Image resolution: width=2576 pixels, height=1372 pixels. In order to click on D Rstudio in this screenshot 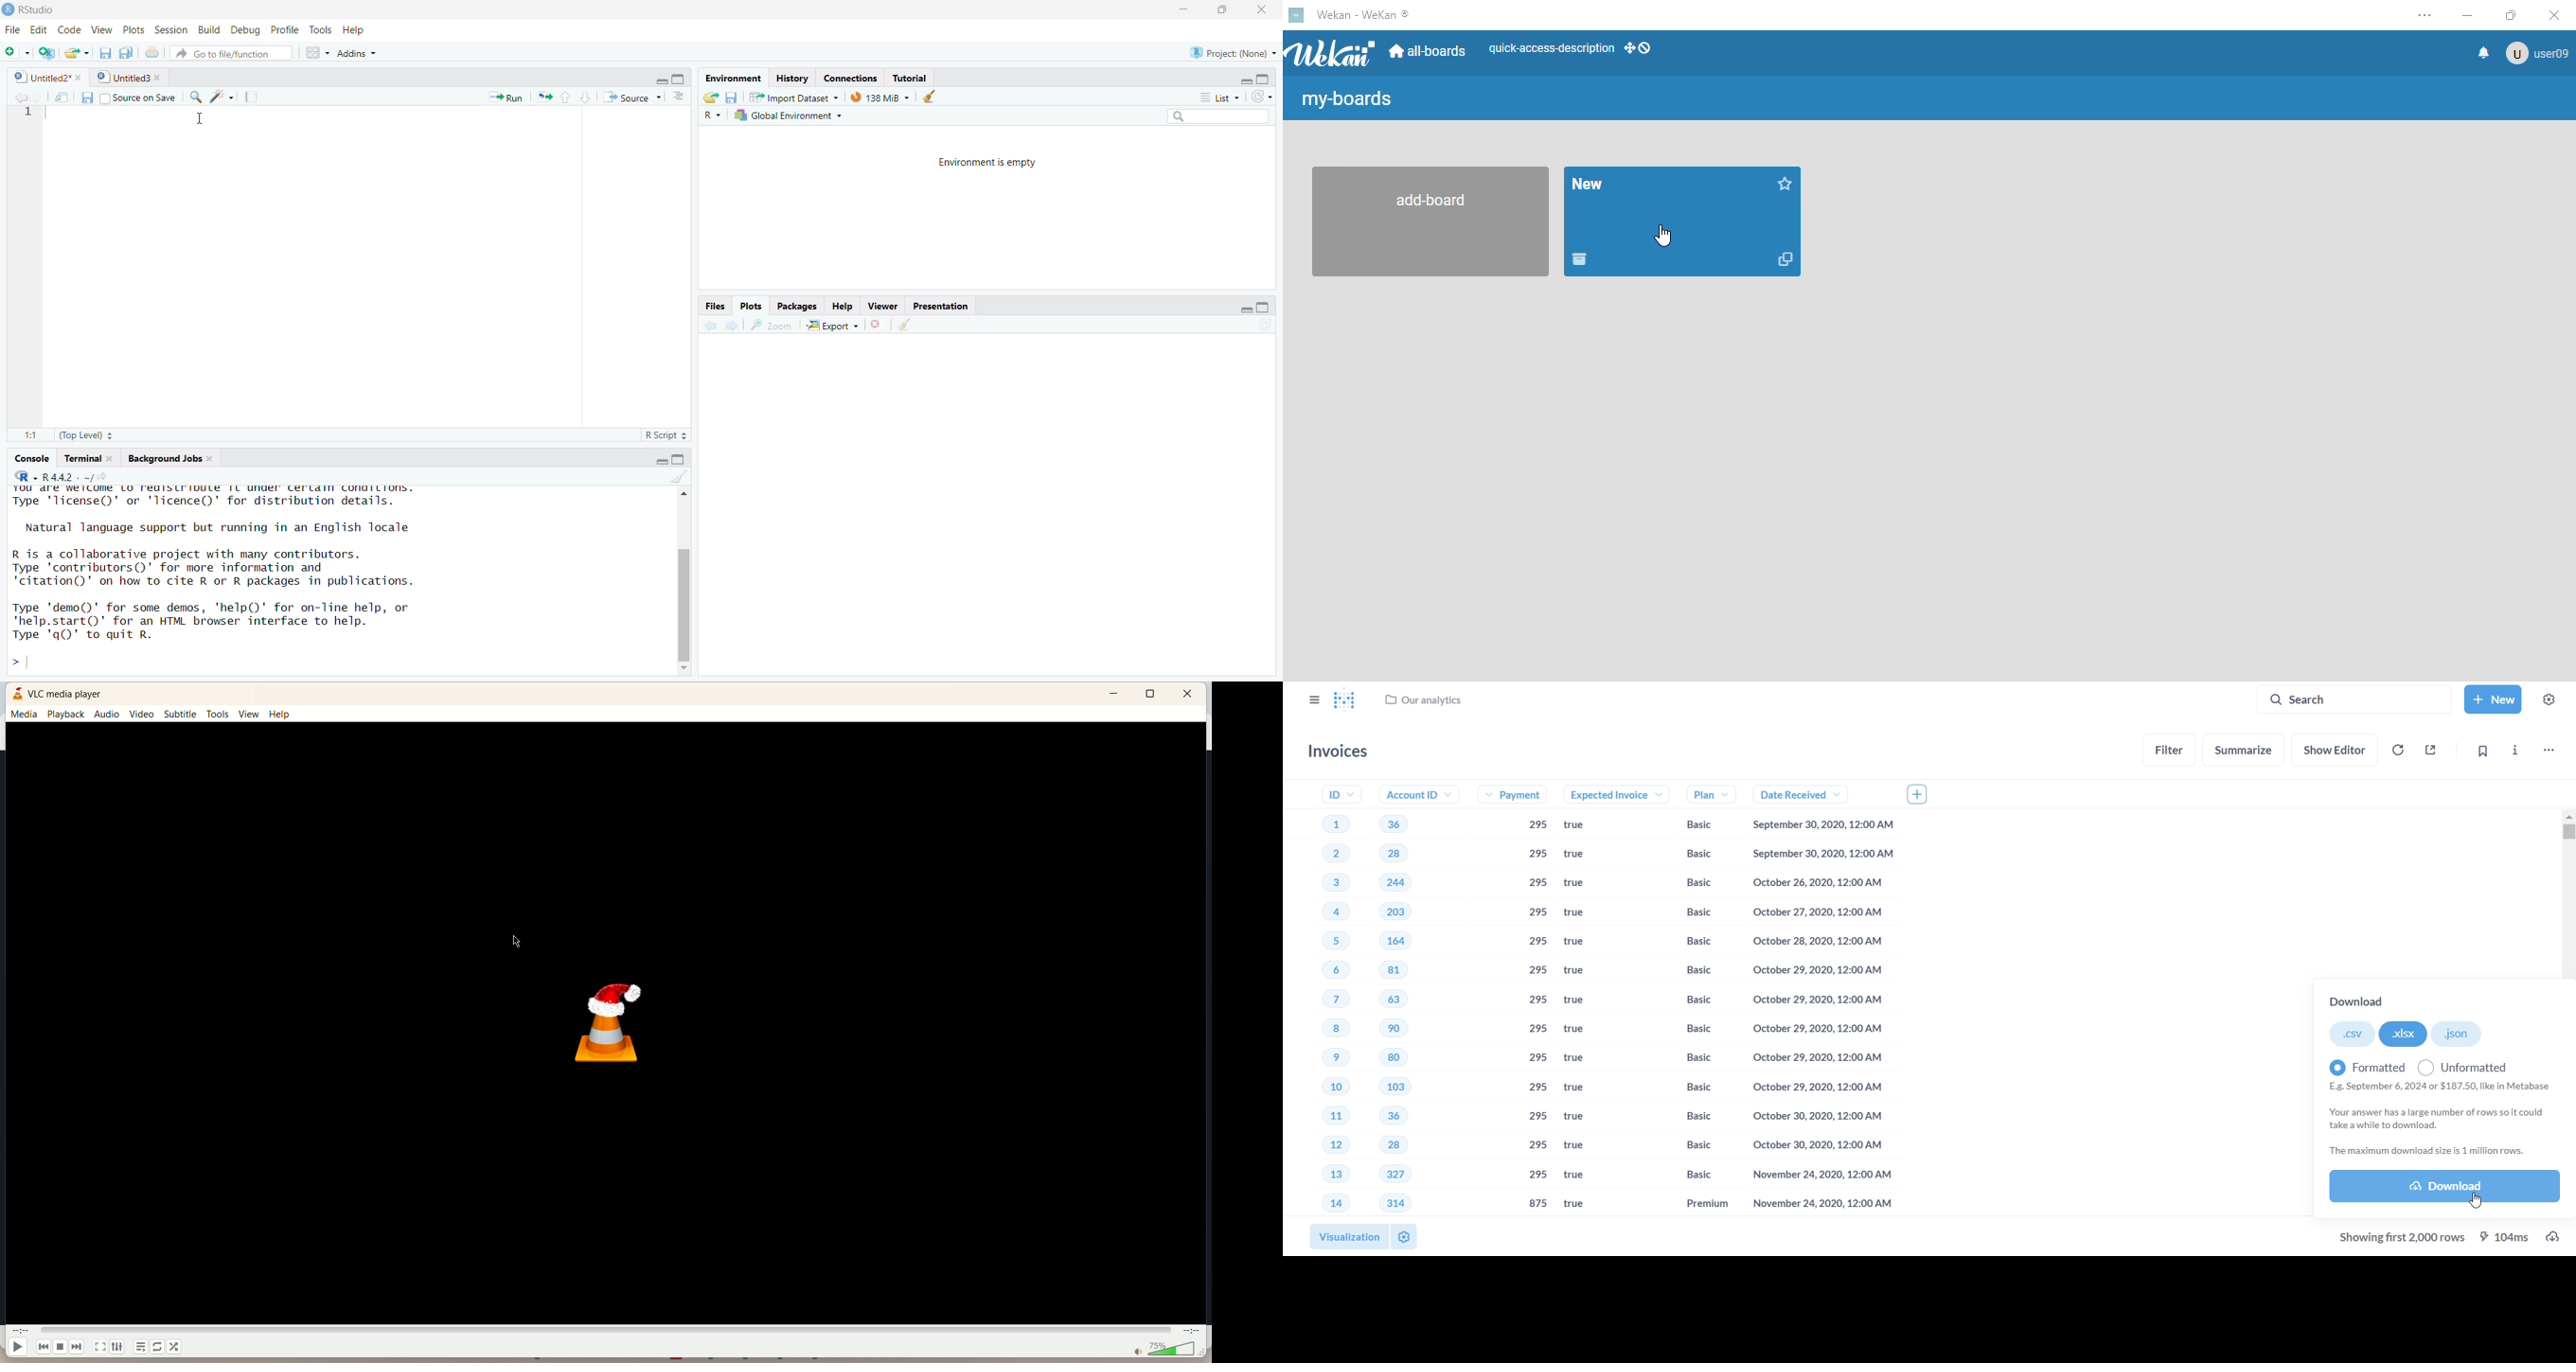, I will do `click(59, 9)`.